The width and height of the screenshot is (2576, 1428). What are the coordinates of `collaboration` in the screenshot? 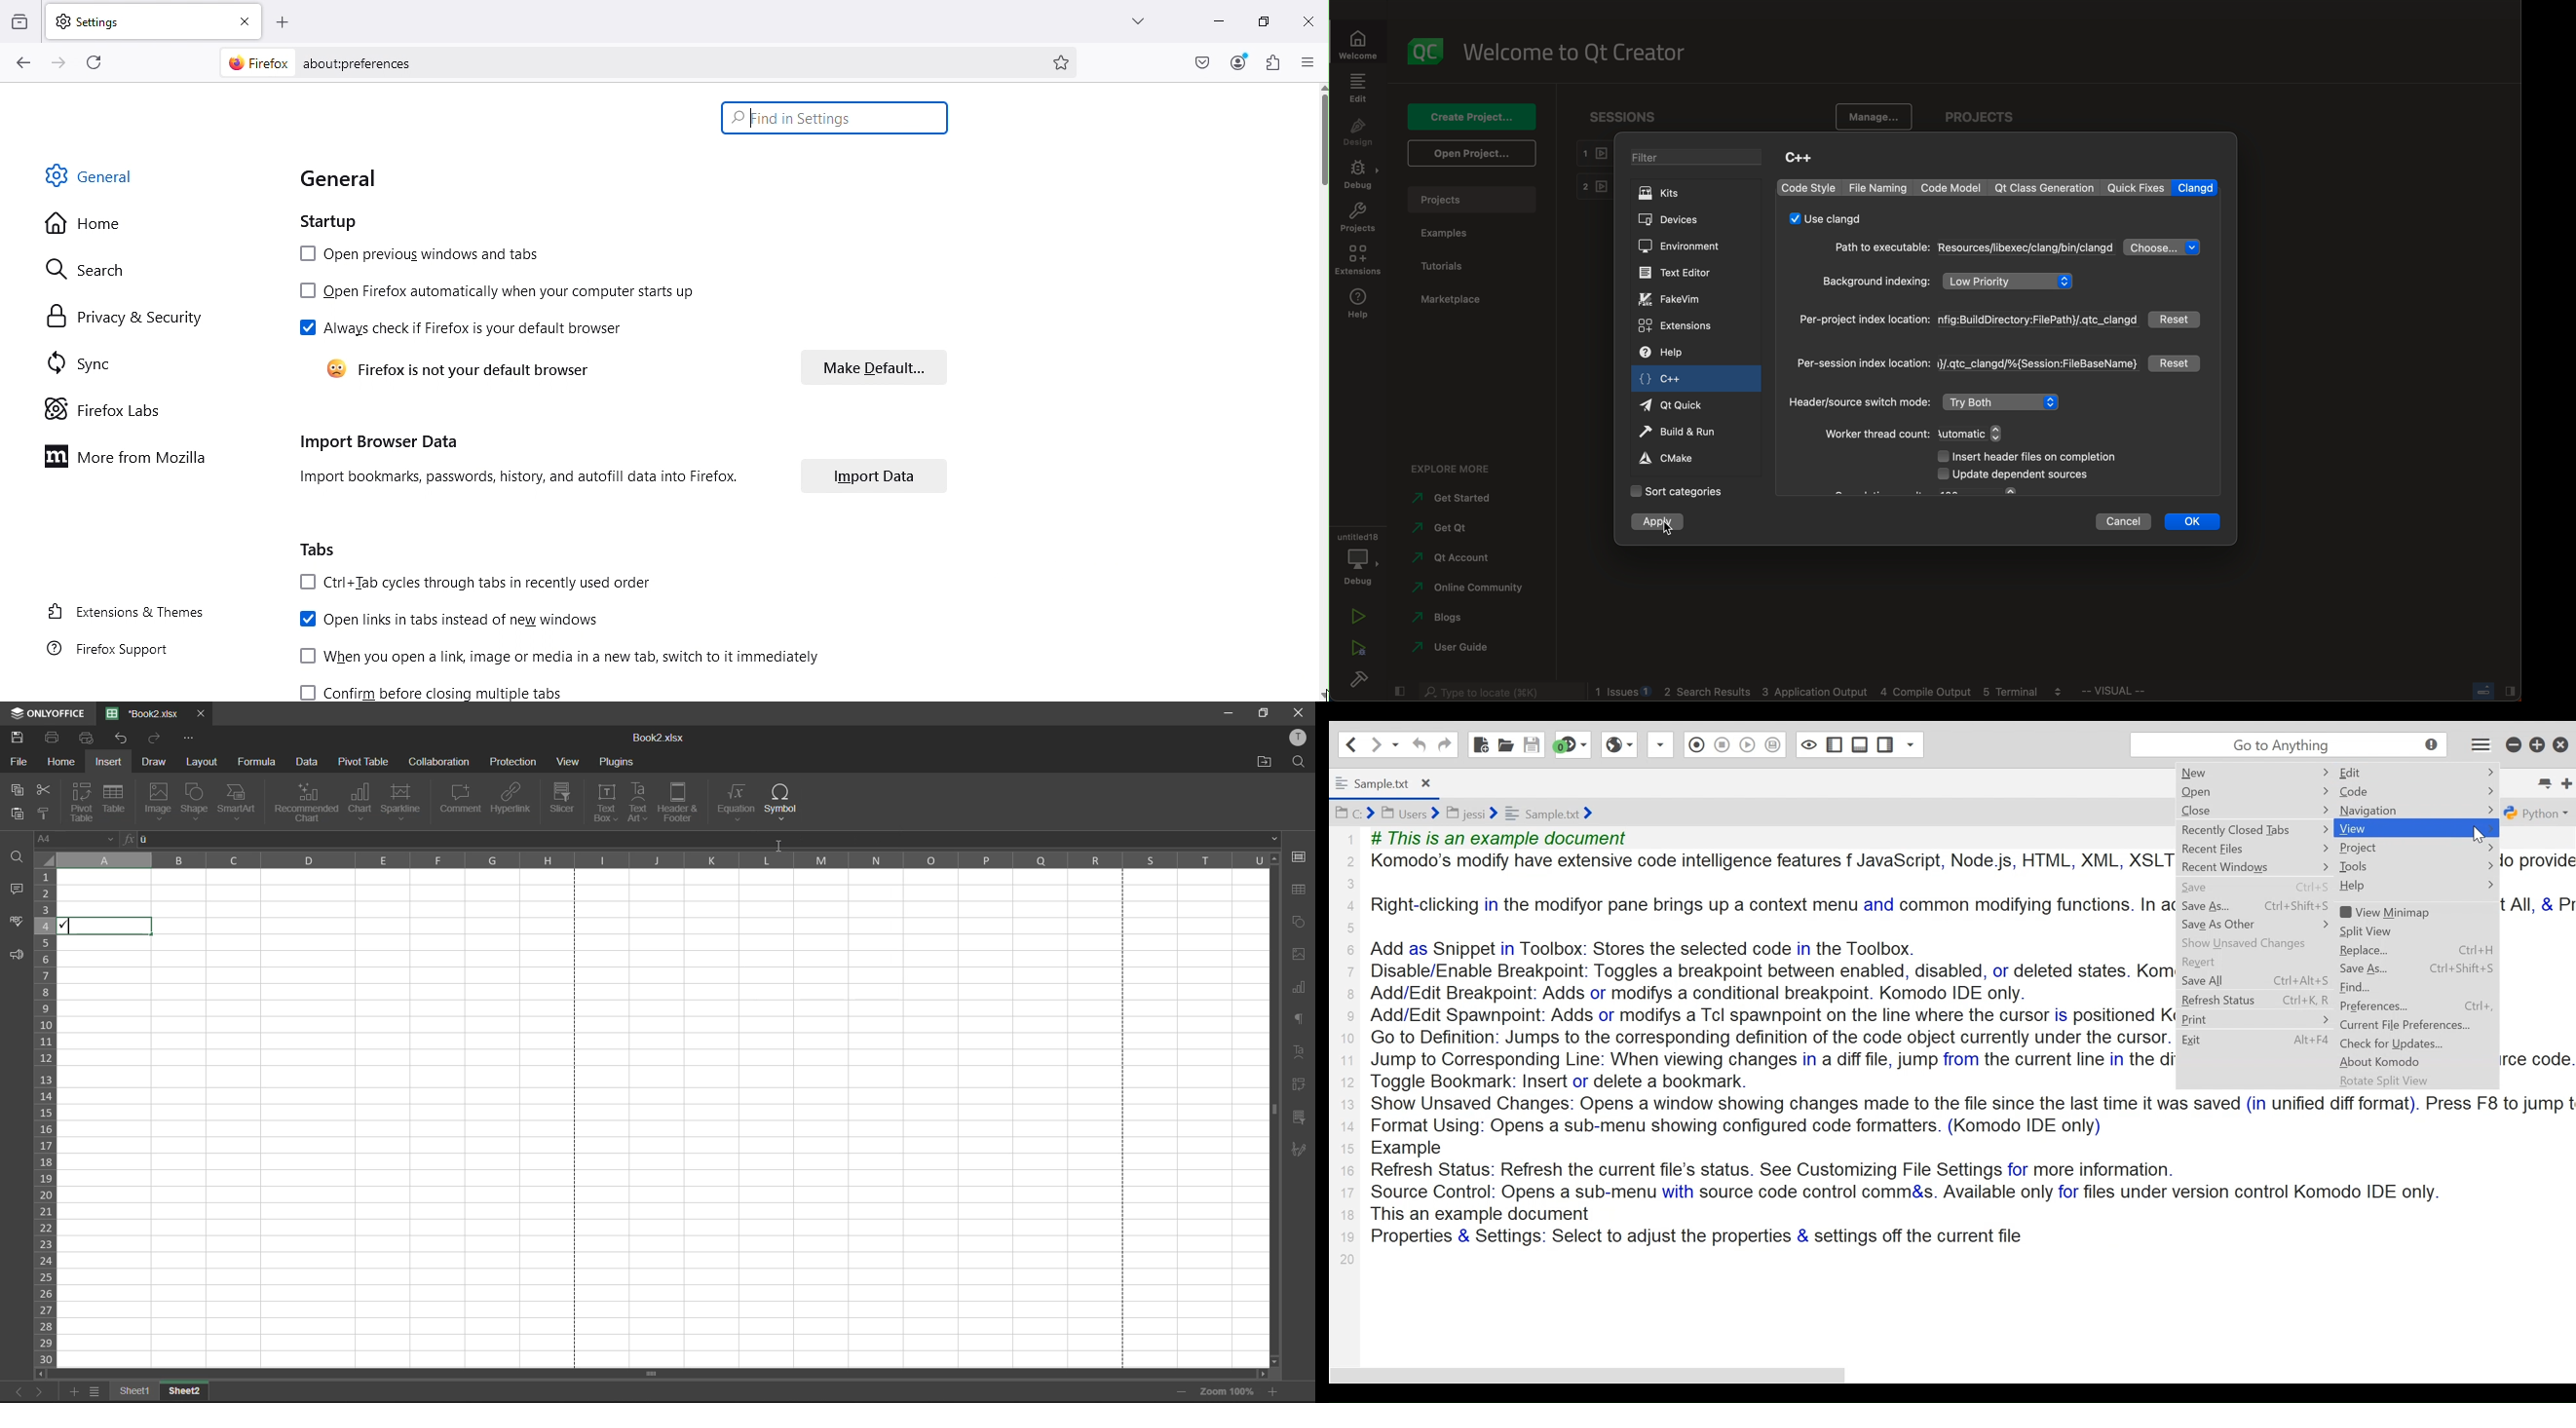 It's located at (442, 760).